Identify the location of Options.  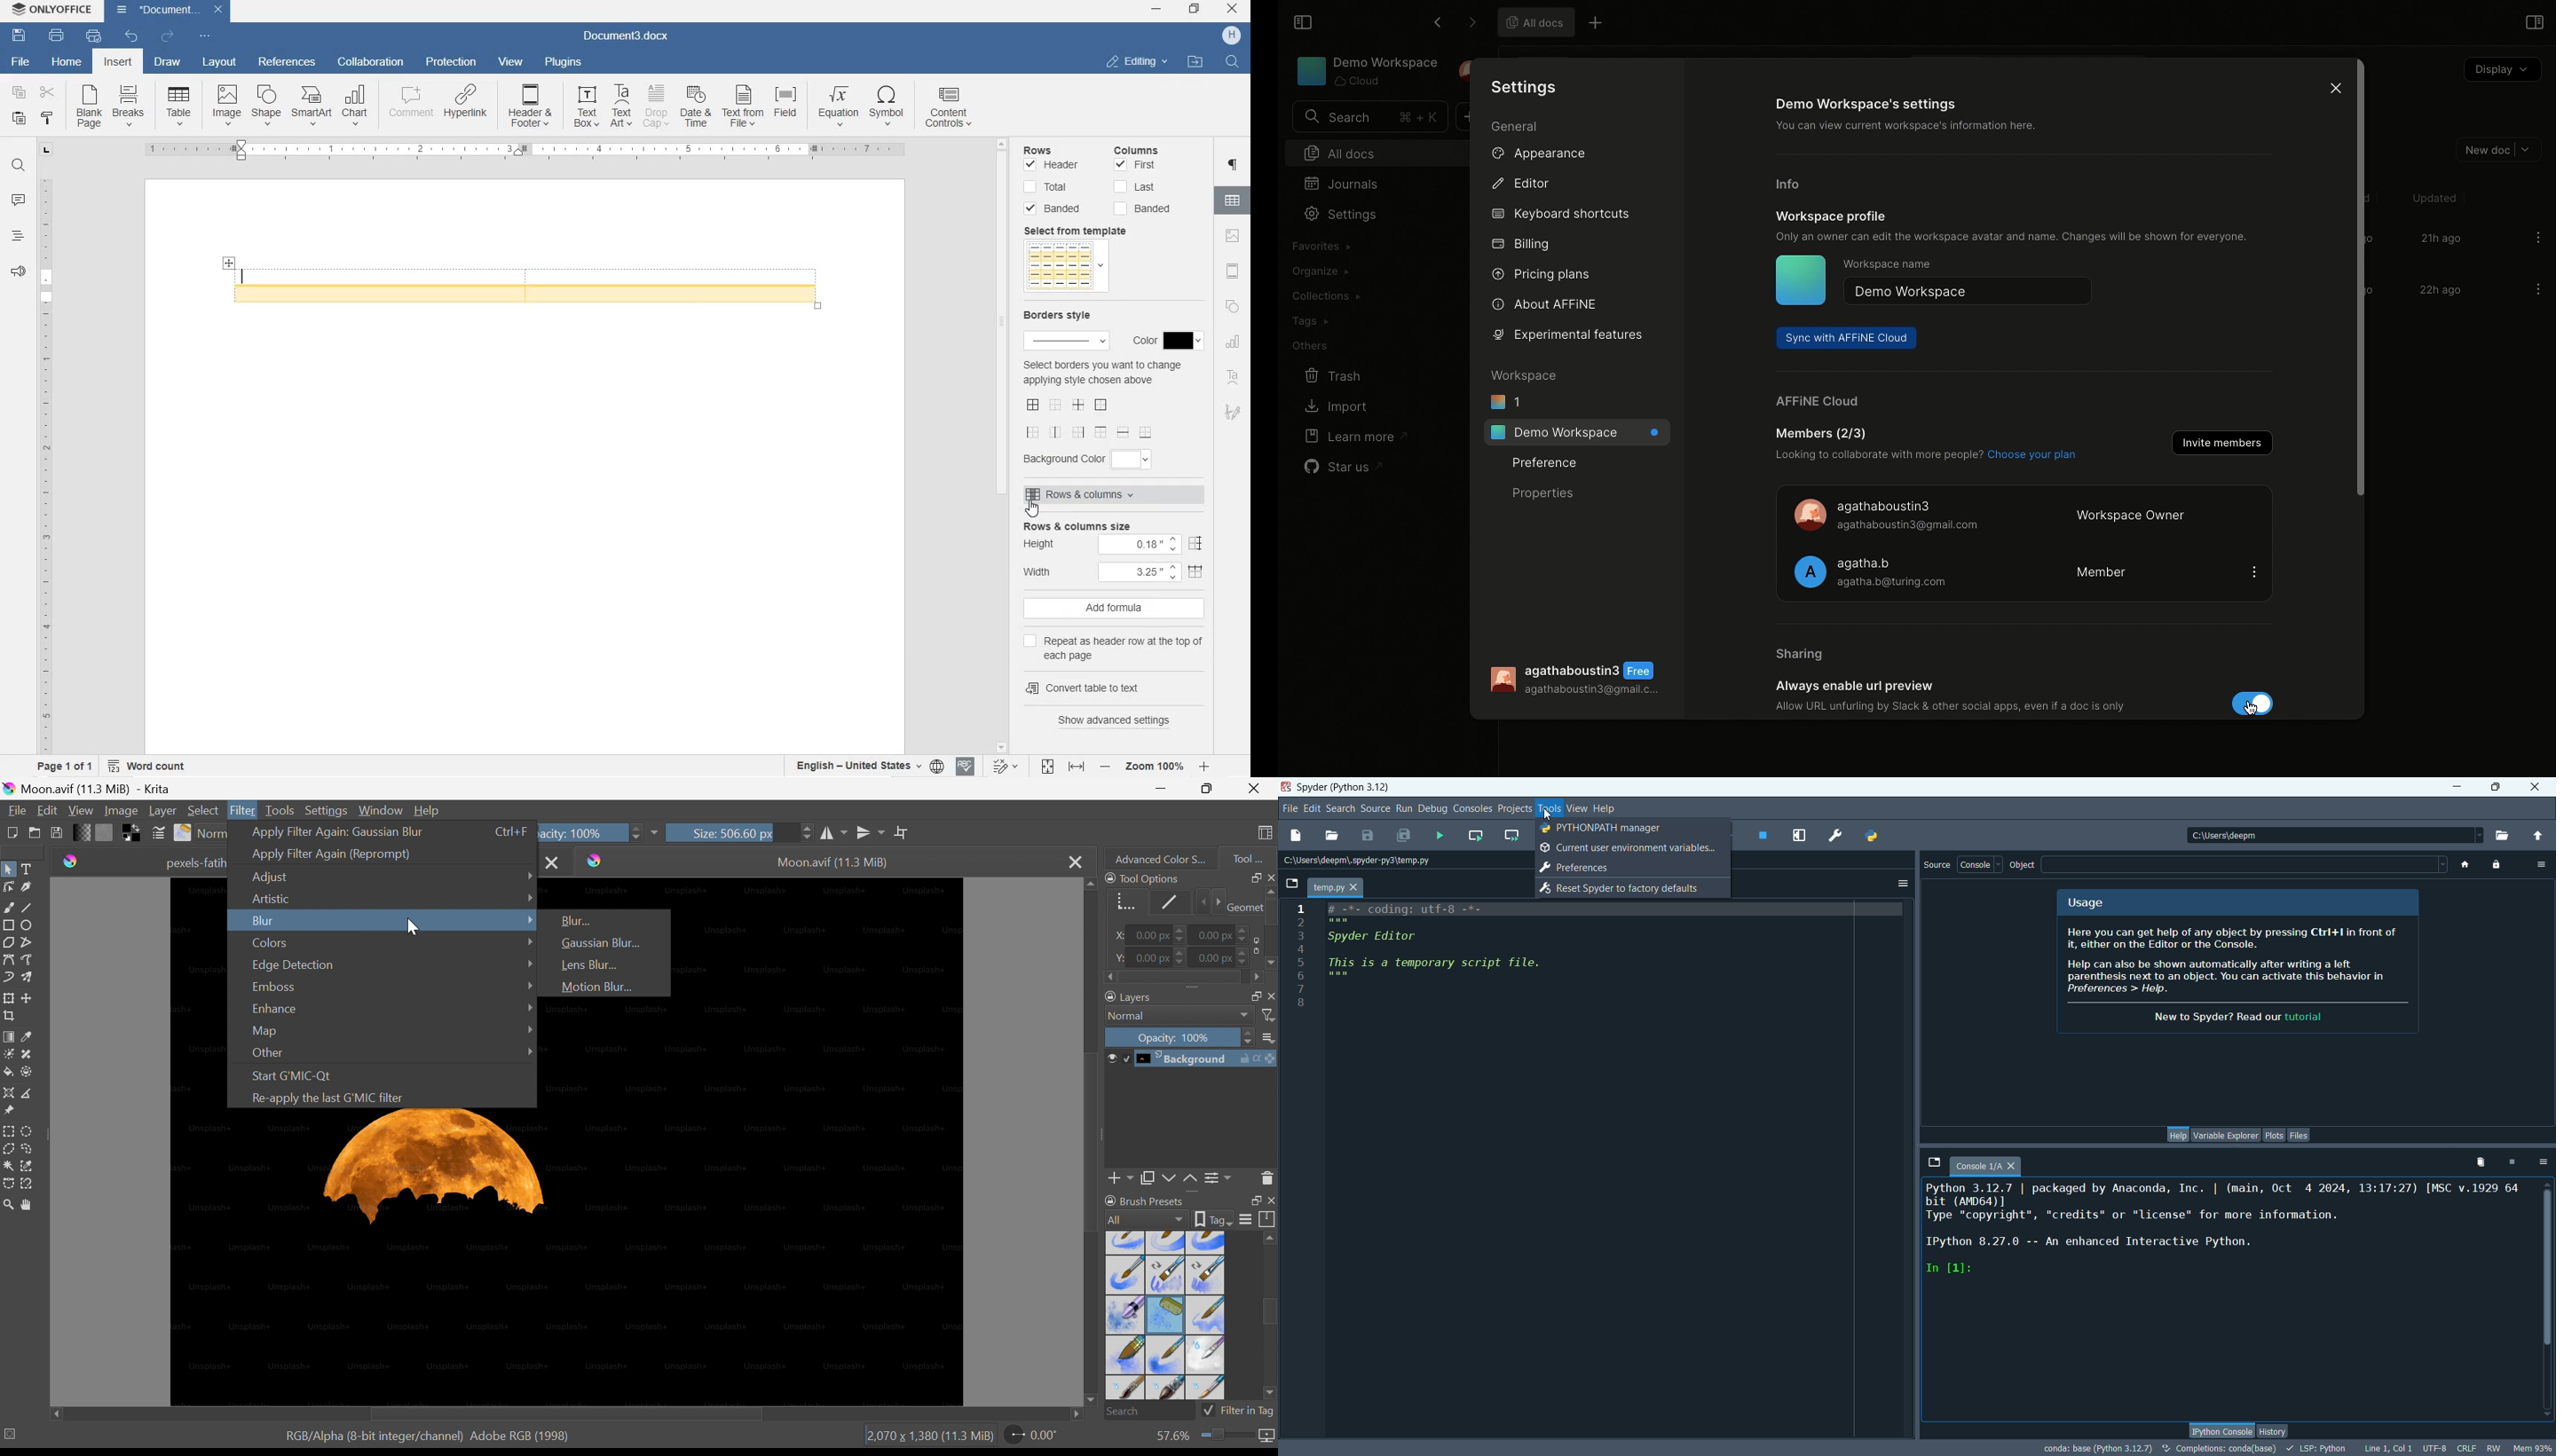
(2537, 290).